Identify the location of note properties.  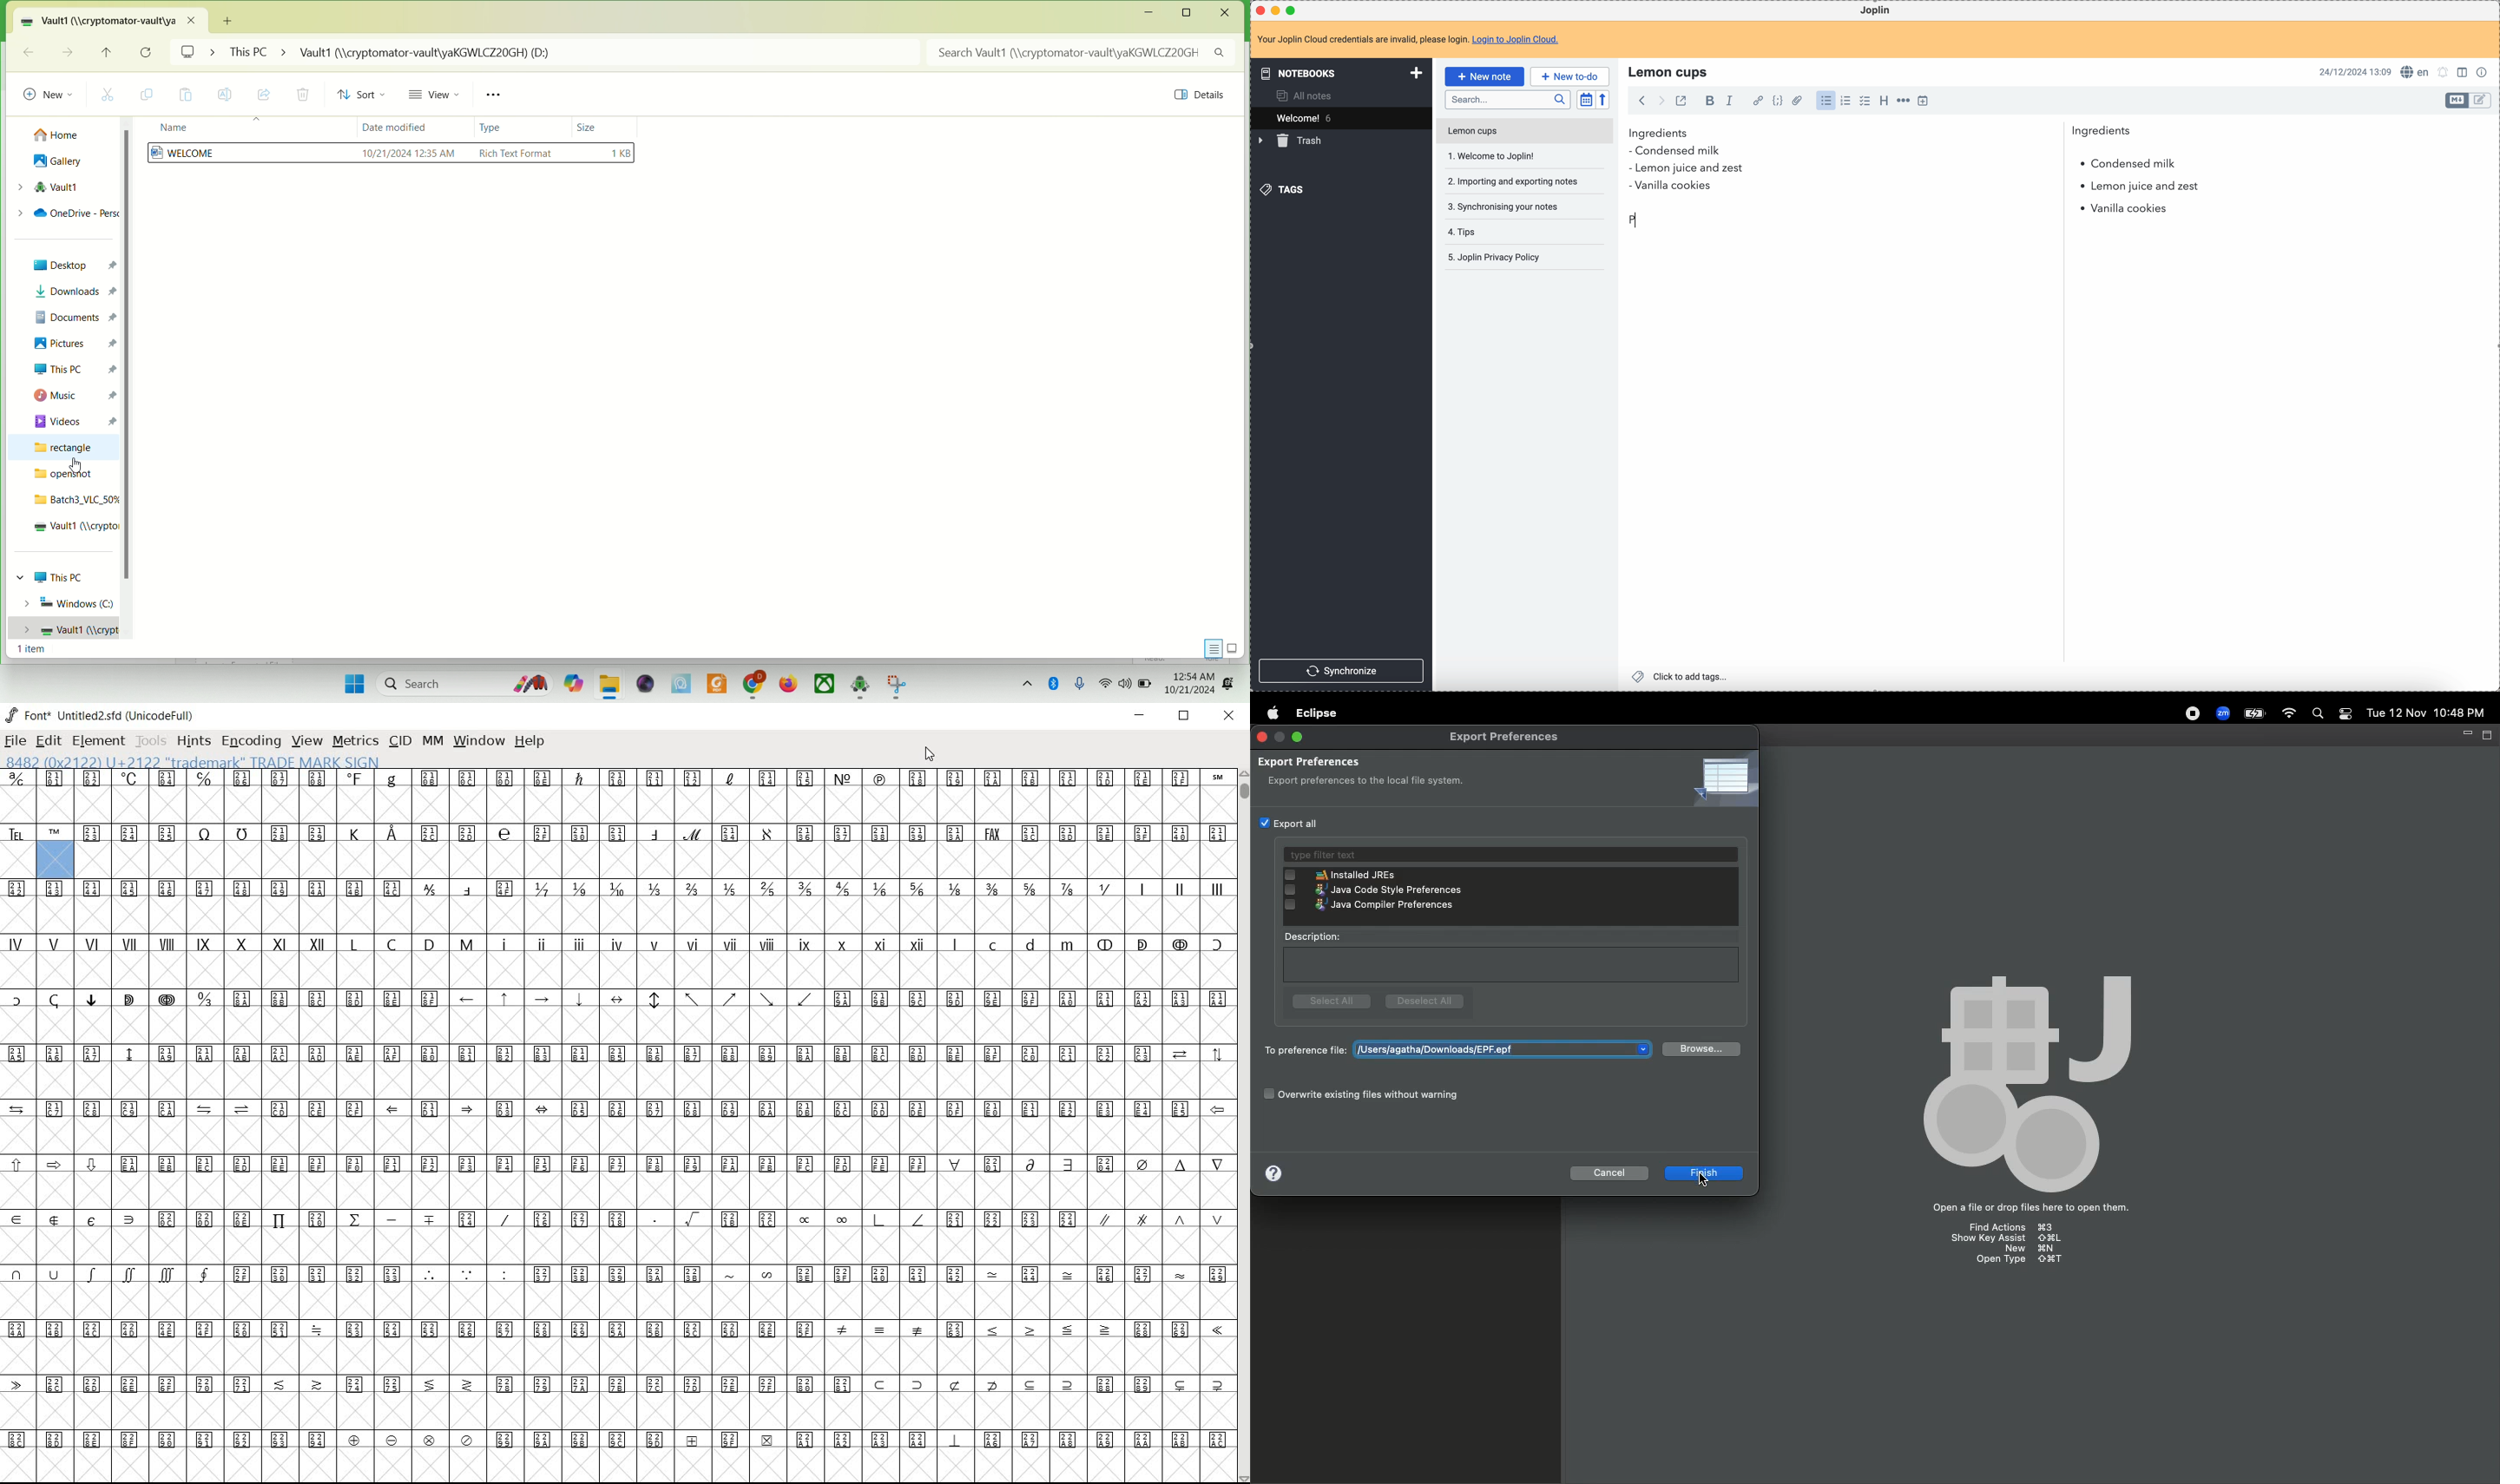
(2484, 71).